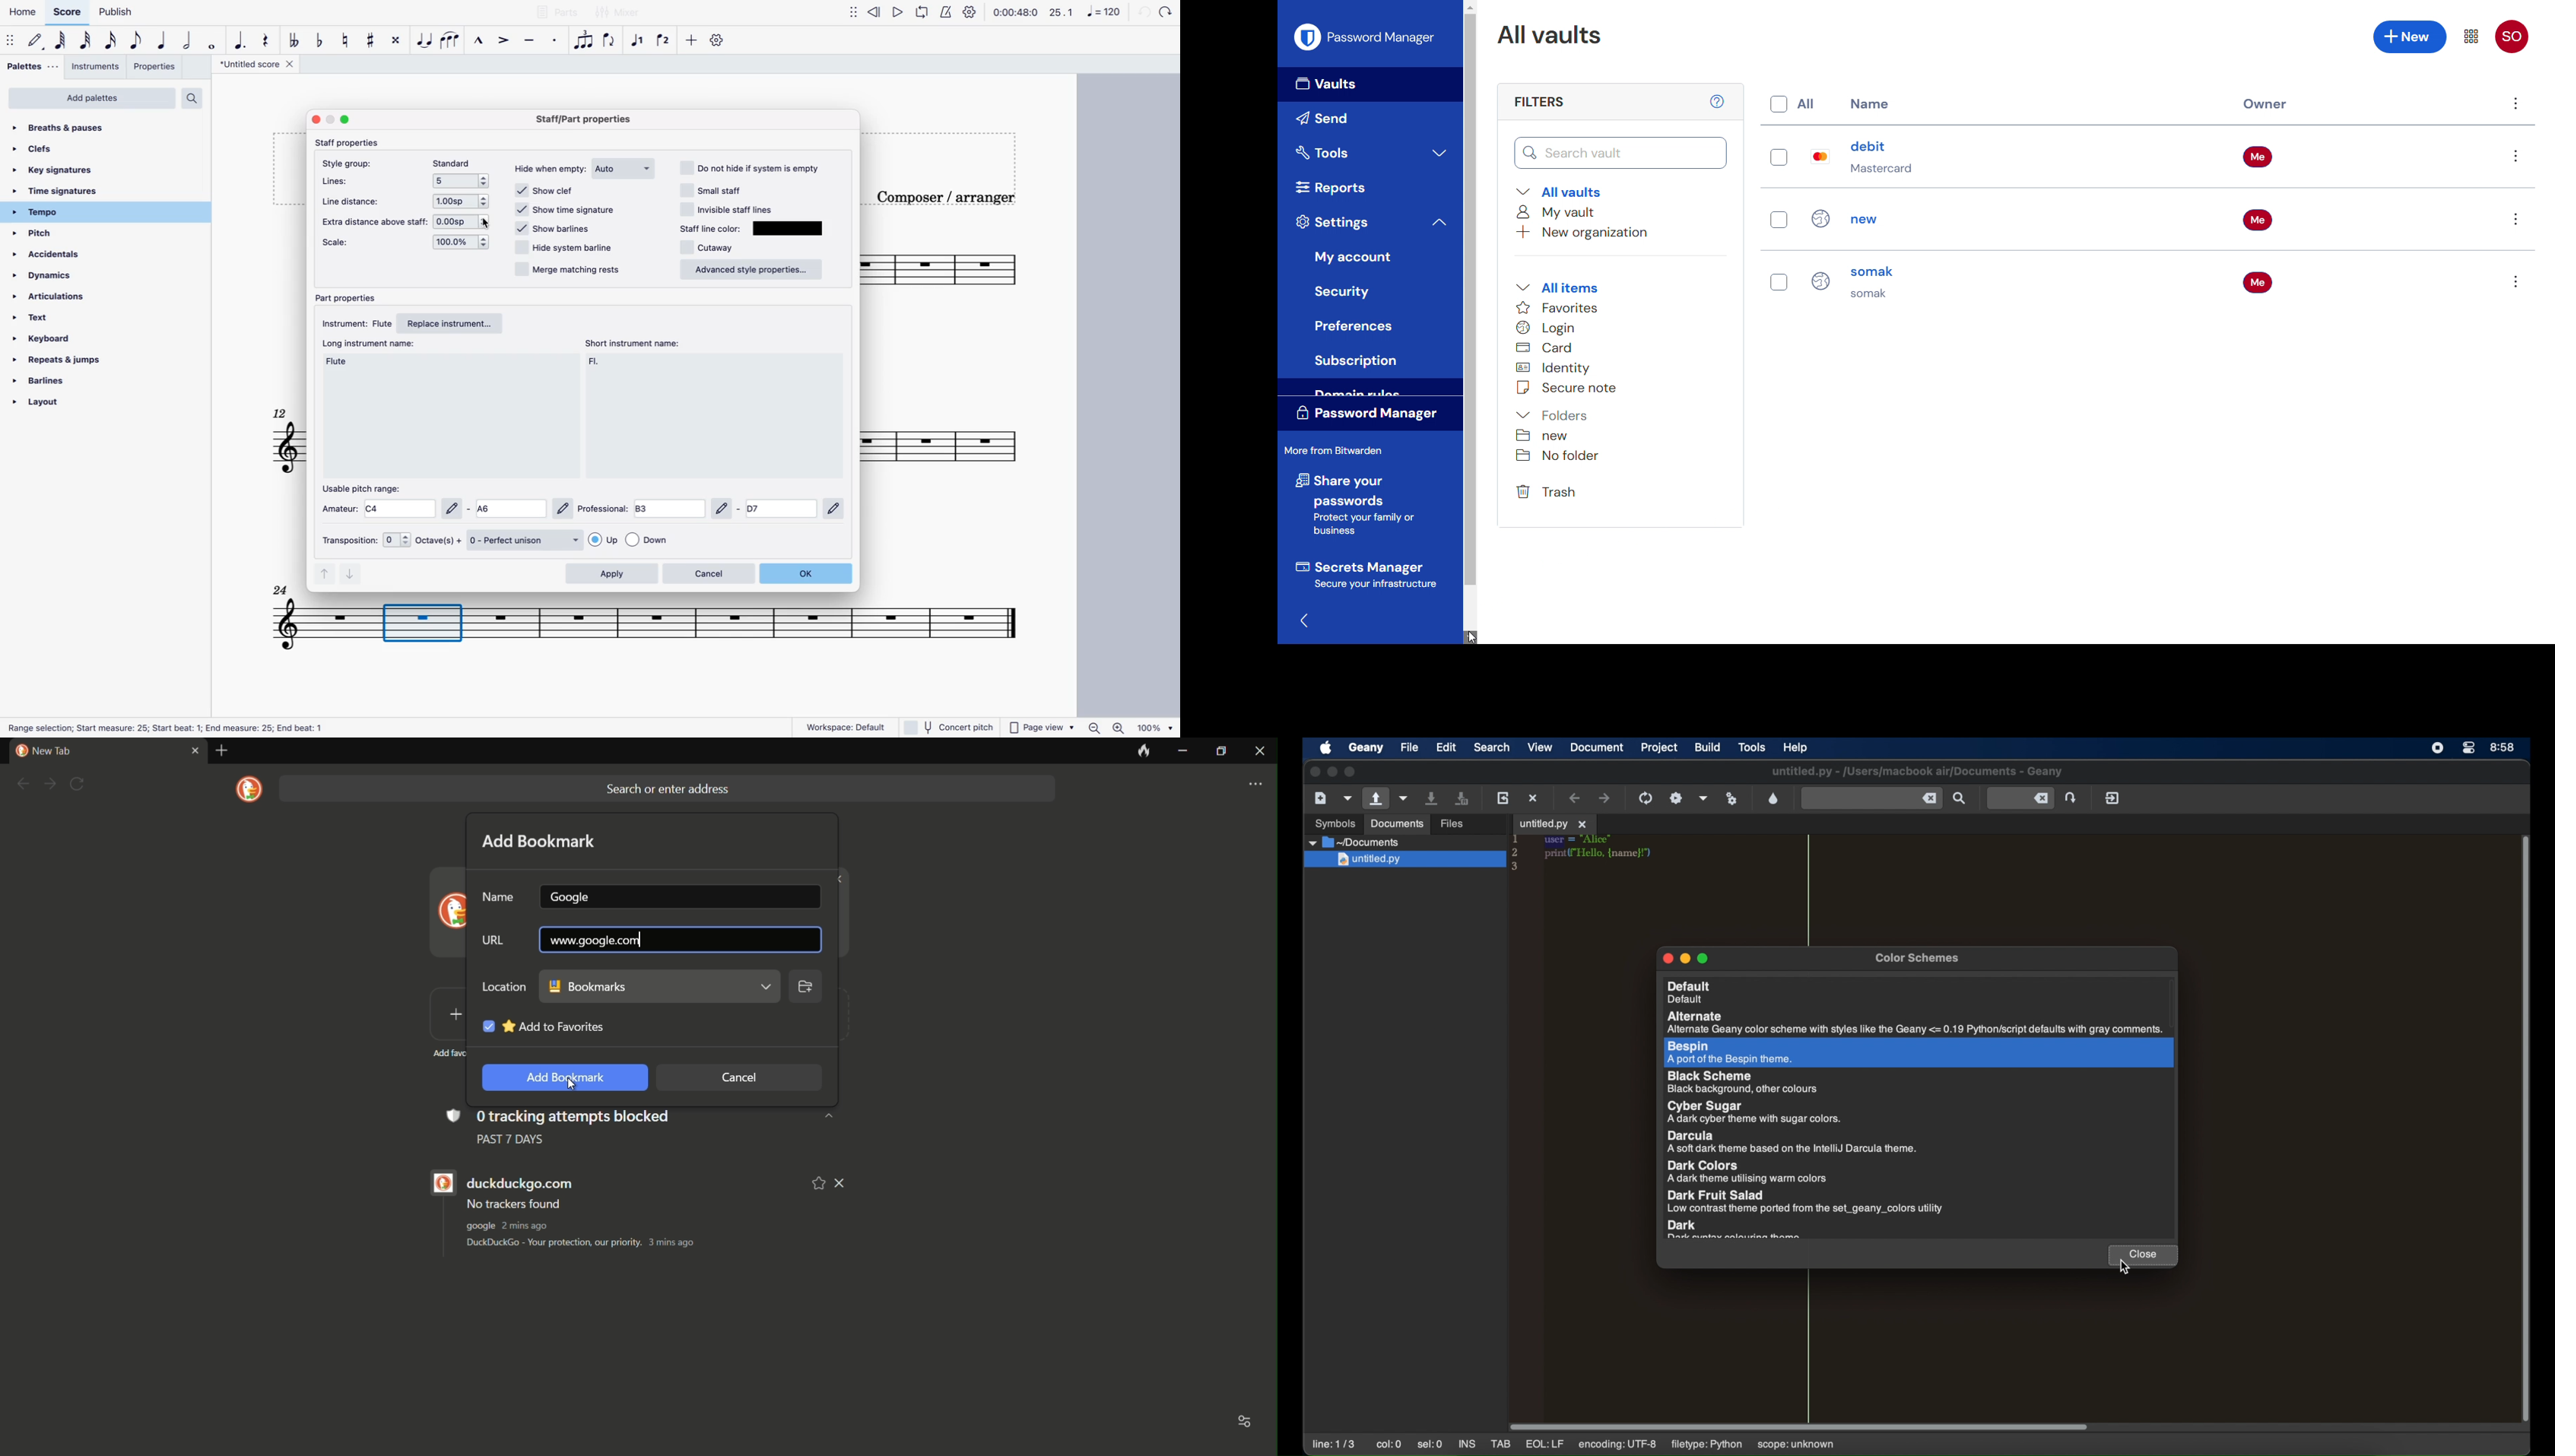  I want to click on More from Bit Warden, so click(1336, 452).